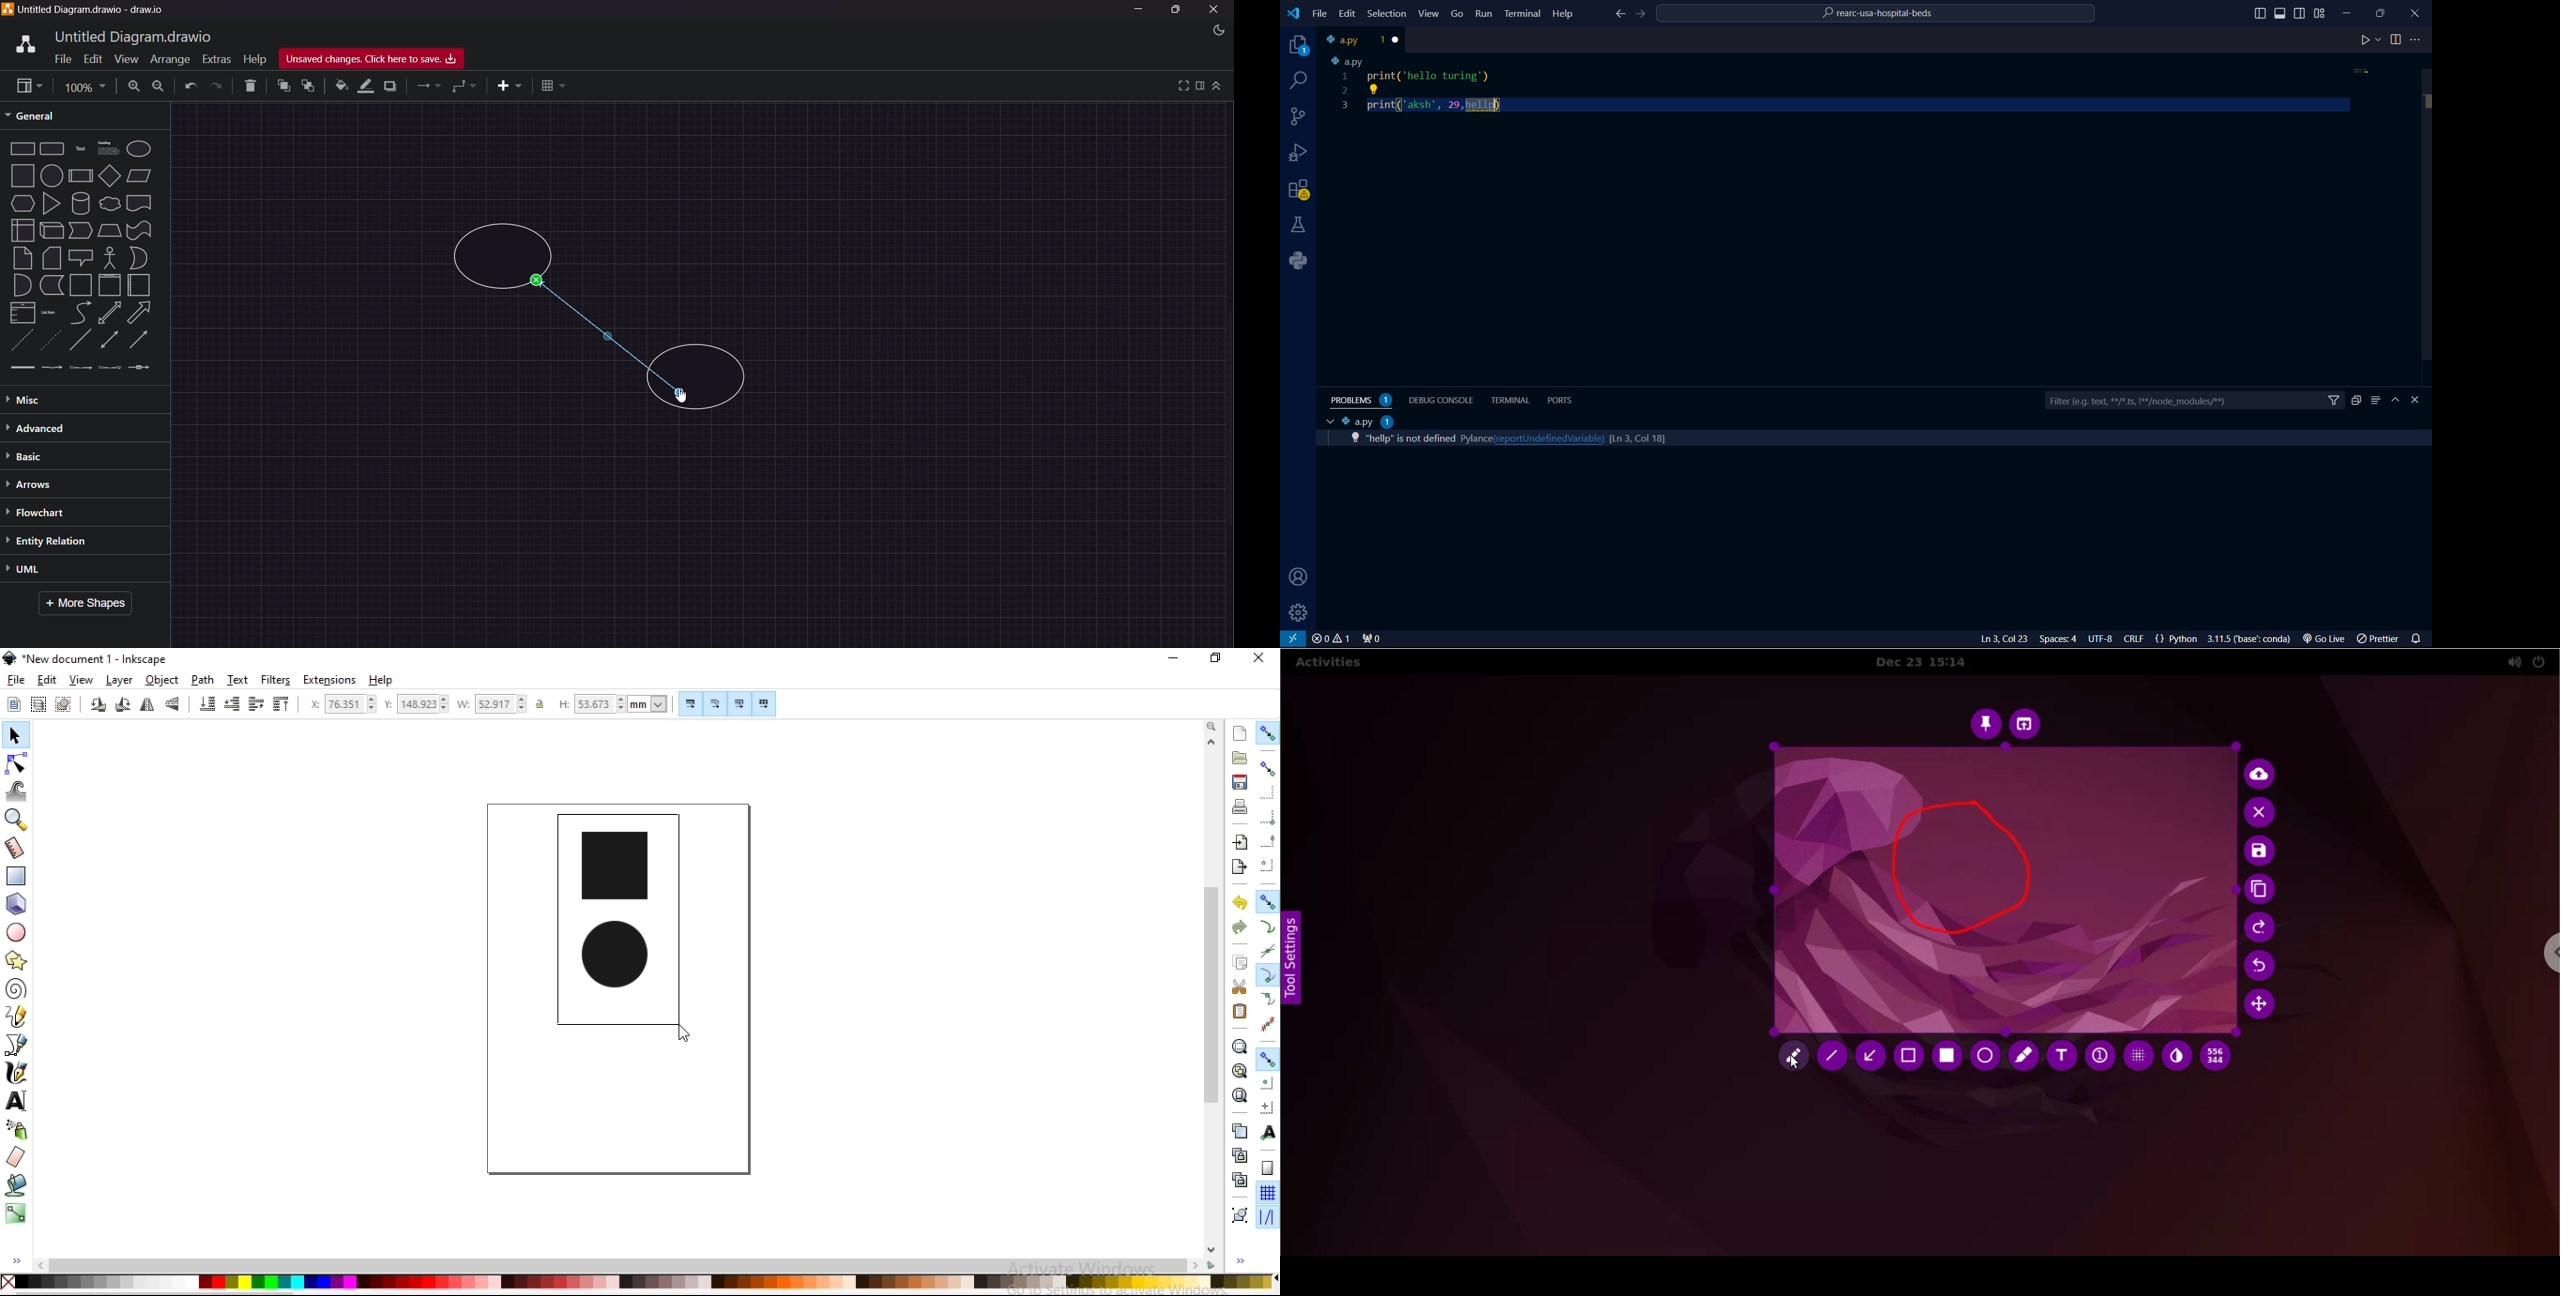 The width and height of the screenshot is (2576, 1316). Describe the element at coordinates (16, 1130) in the screenshot. I see `spray objects by sculpting or painting` at that location.